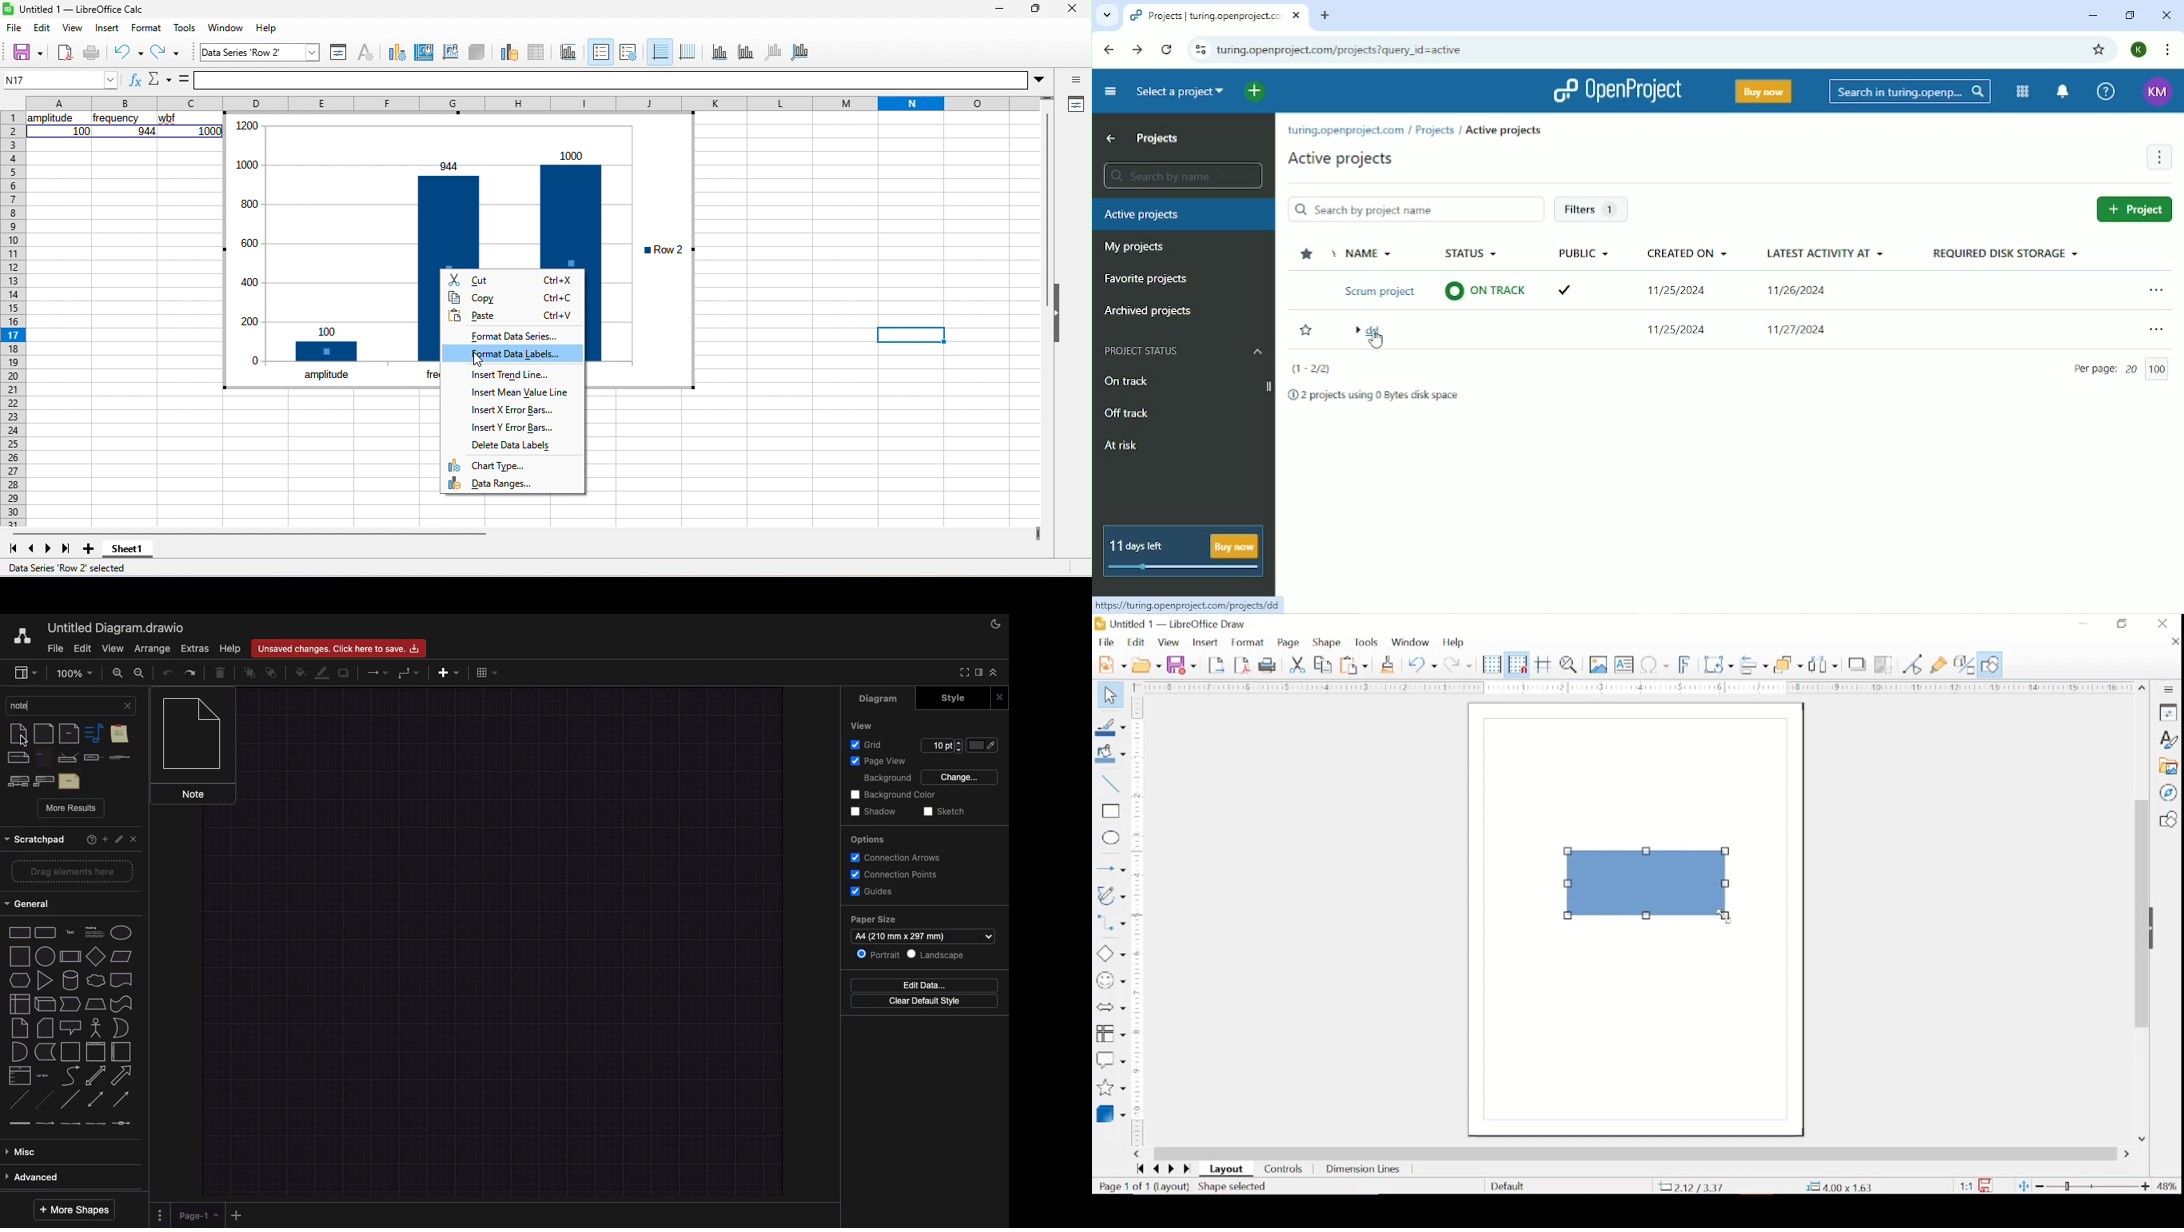 The height and width of the screenshot is (1232, 2184). What do you see at coordinates (1416, 208) in the screenshot?
I see `Search by project name` at bounding box center [1416, 208].